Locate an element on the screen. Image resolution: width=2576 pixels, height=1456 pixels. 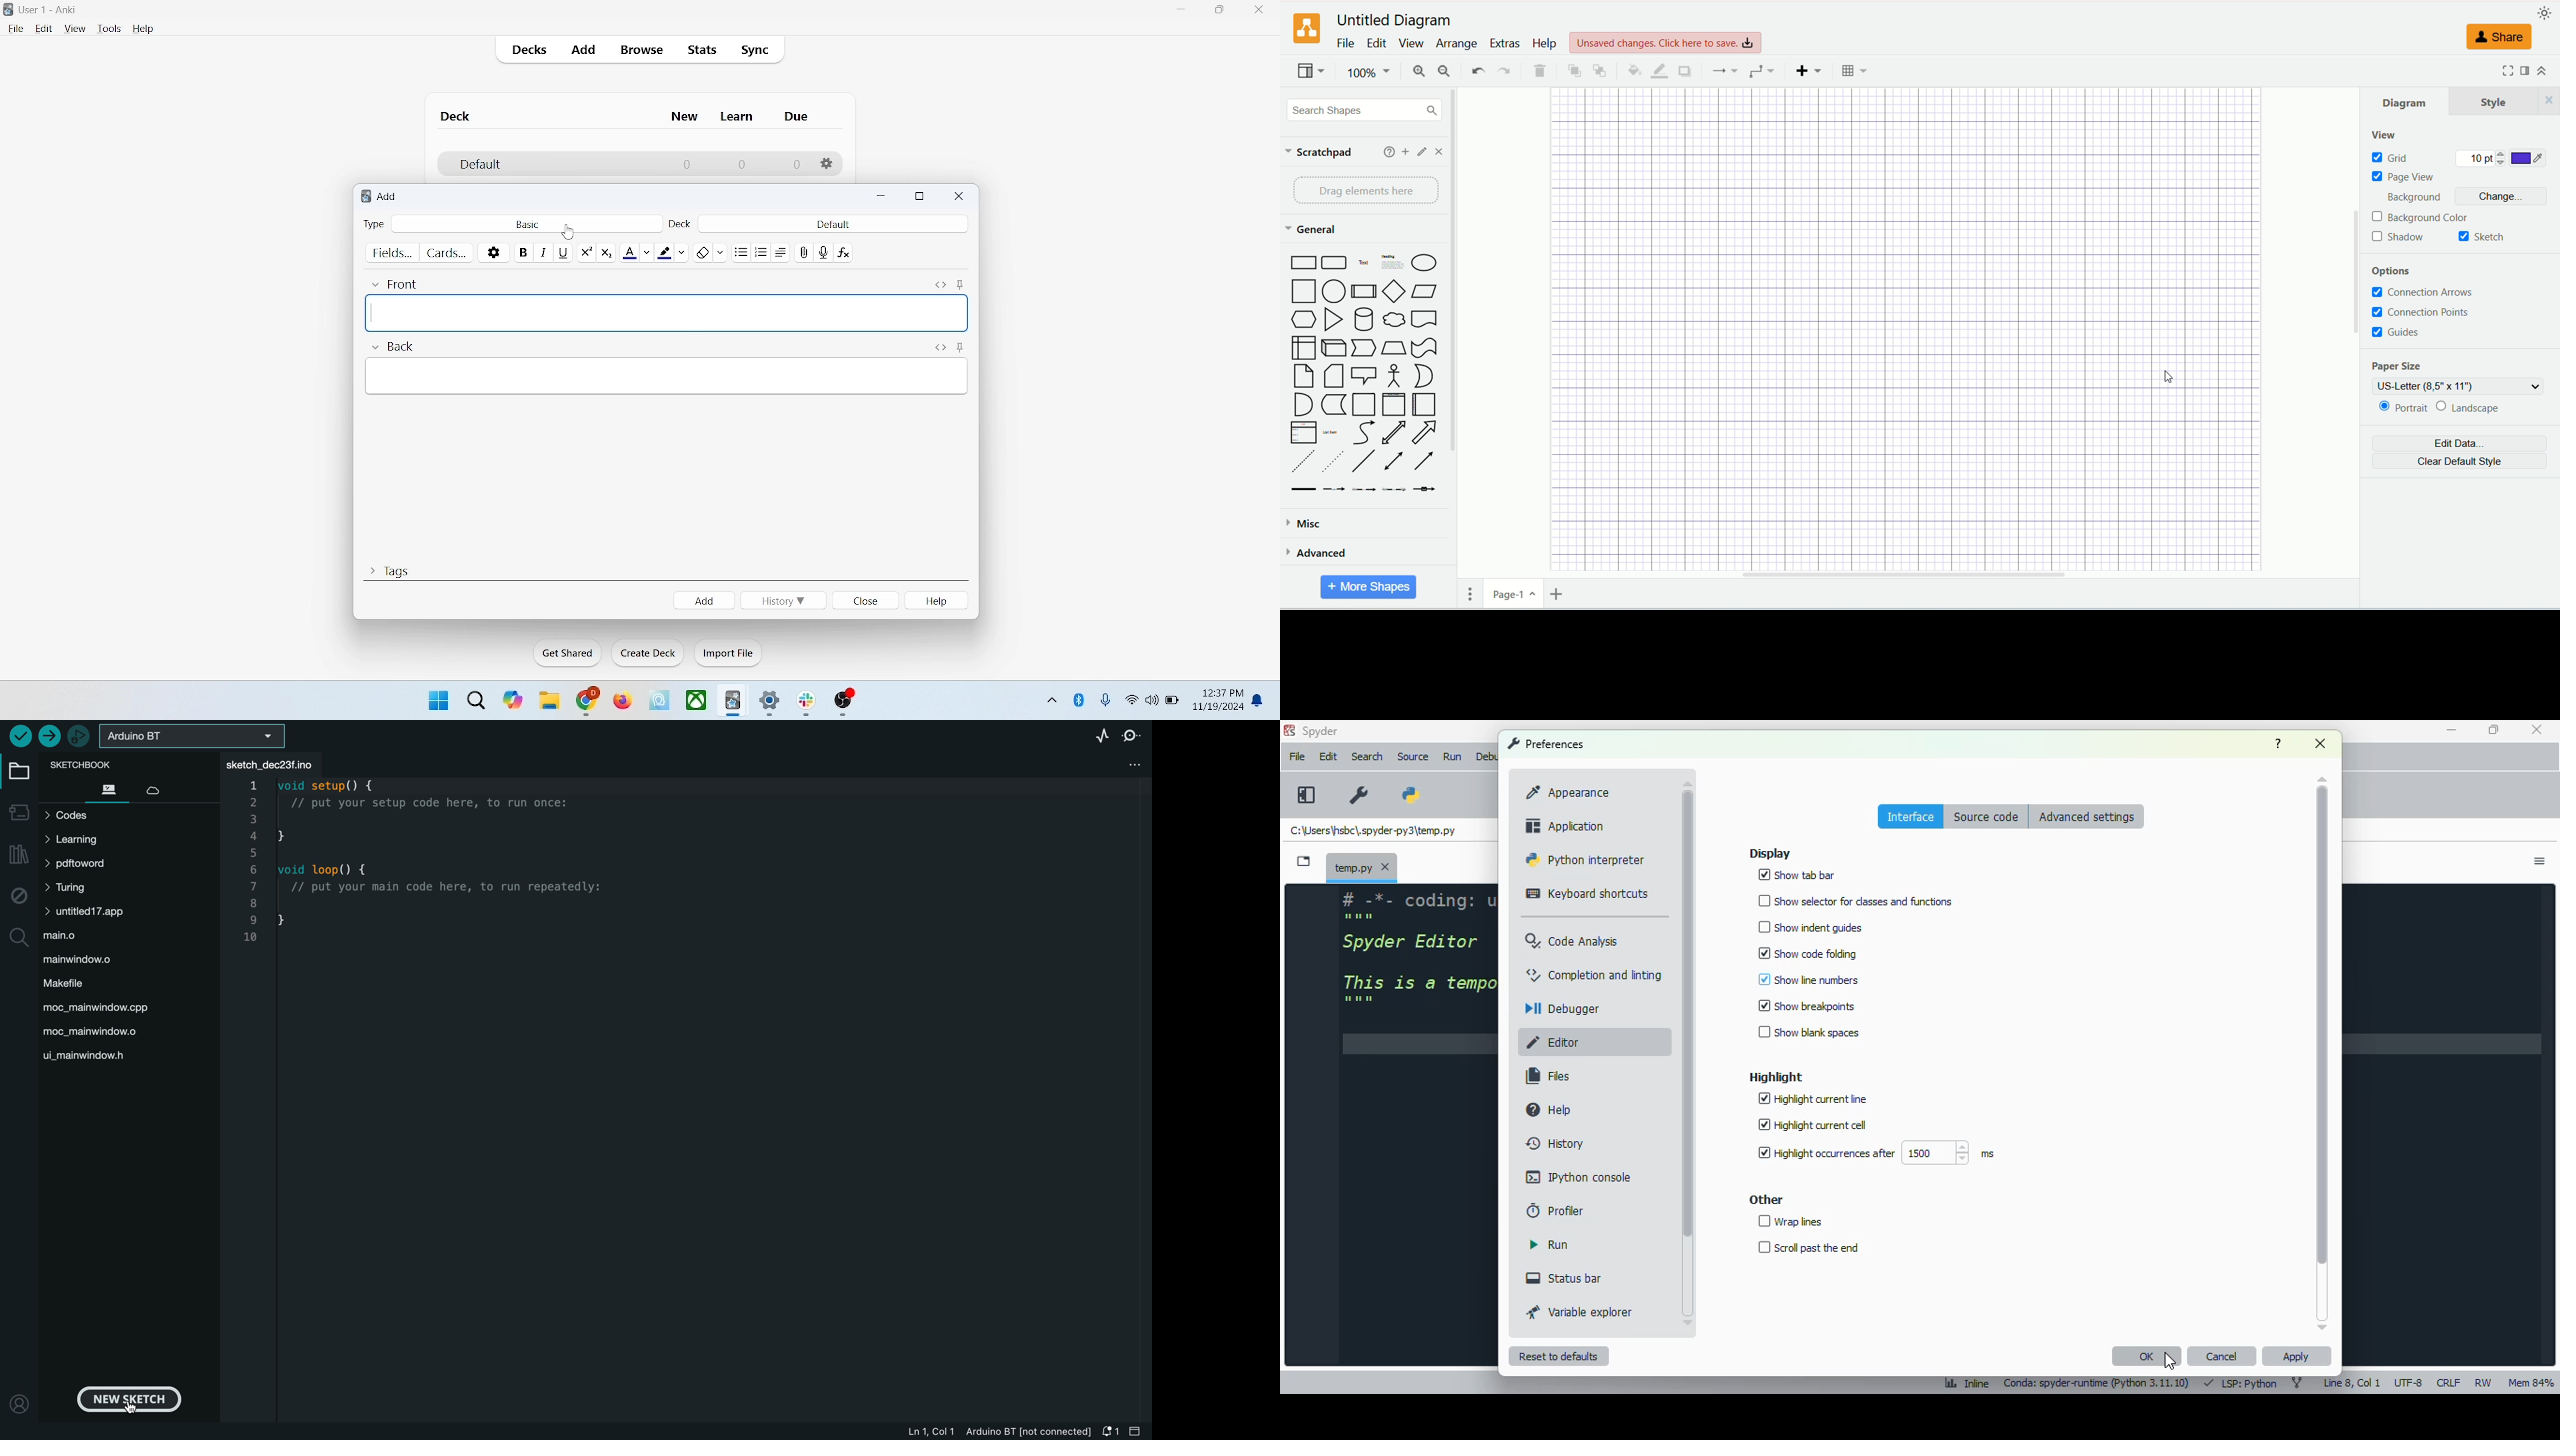
reset to defaults is located at coordinates (1558, 1356).